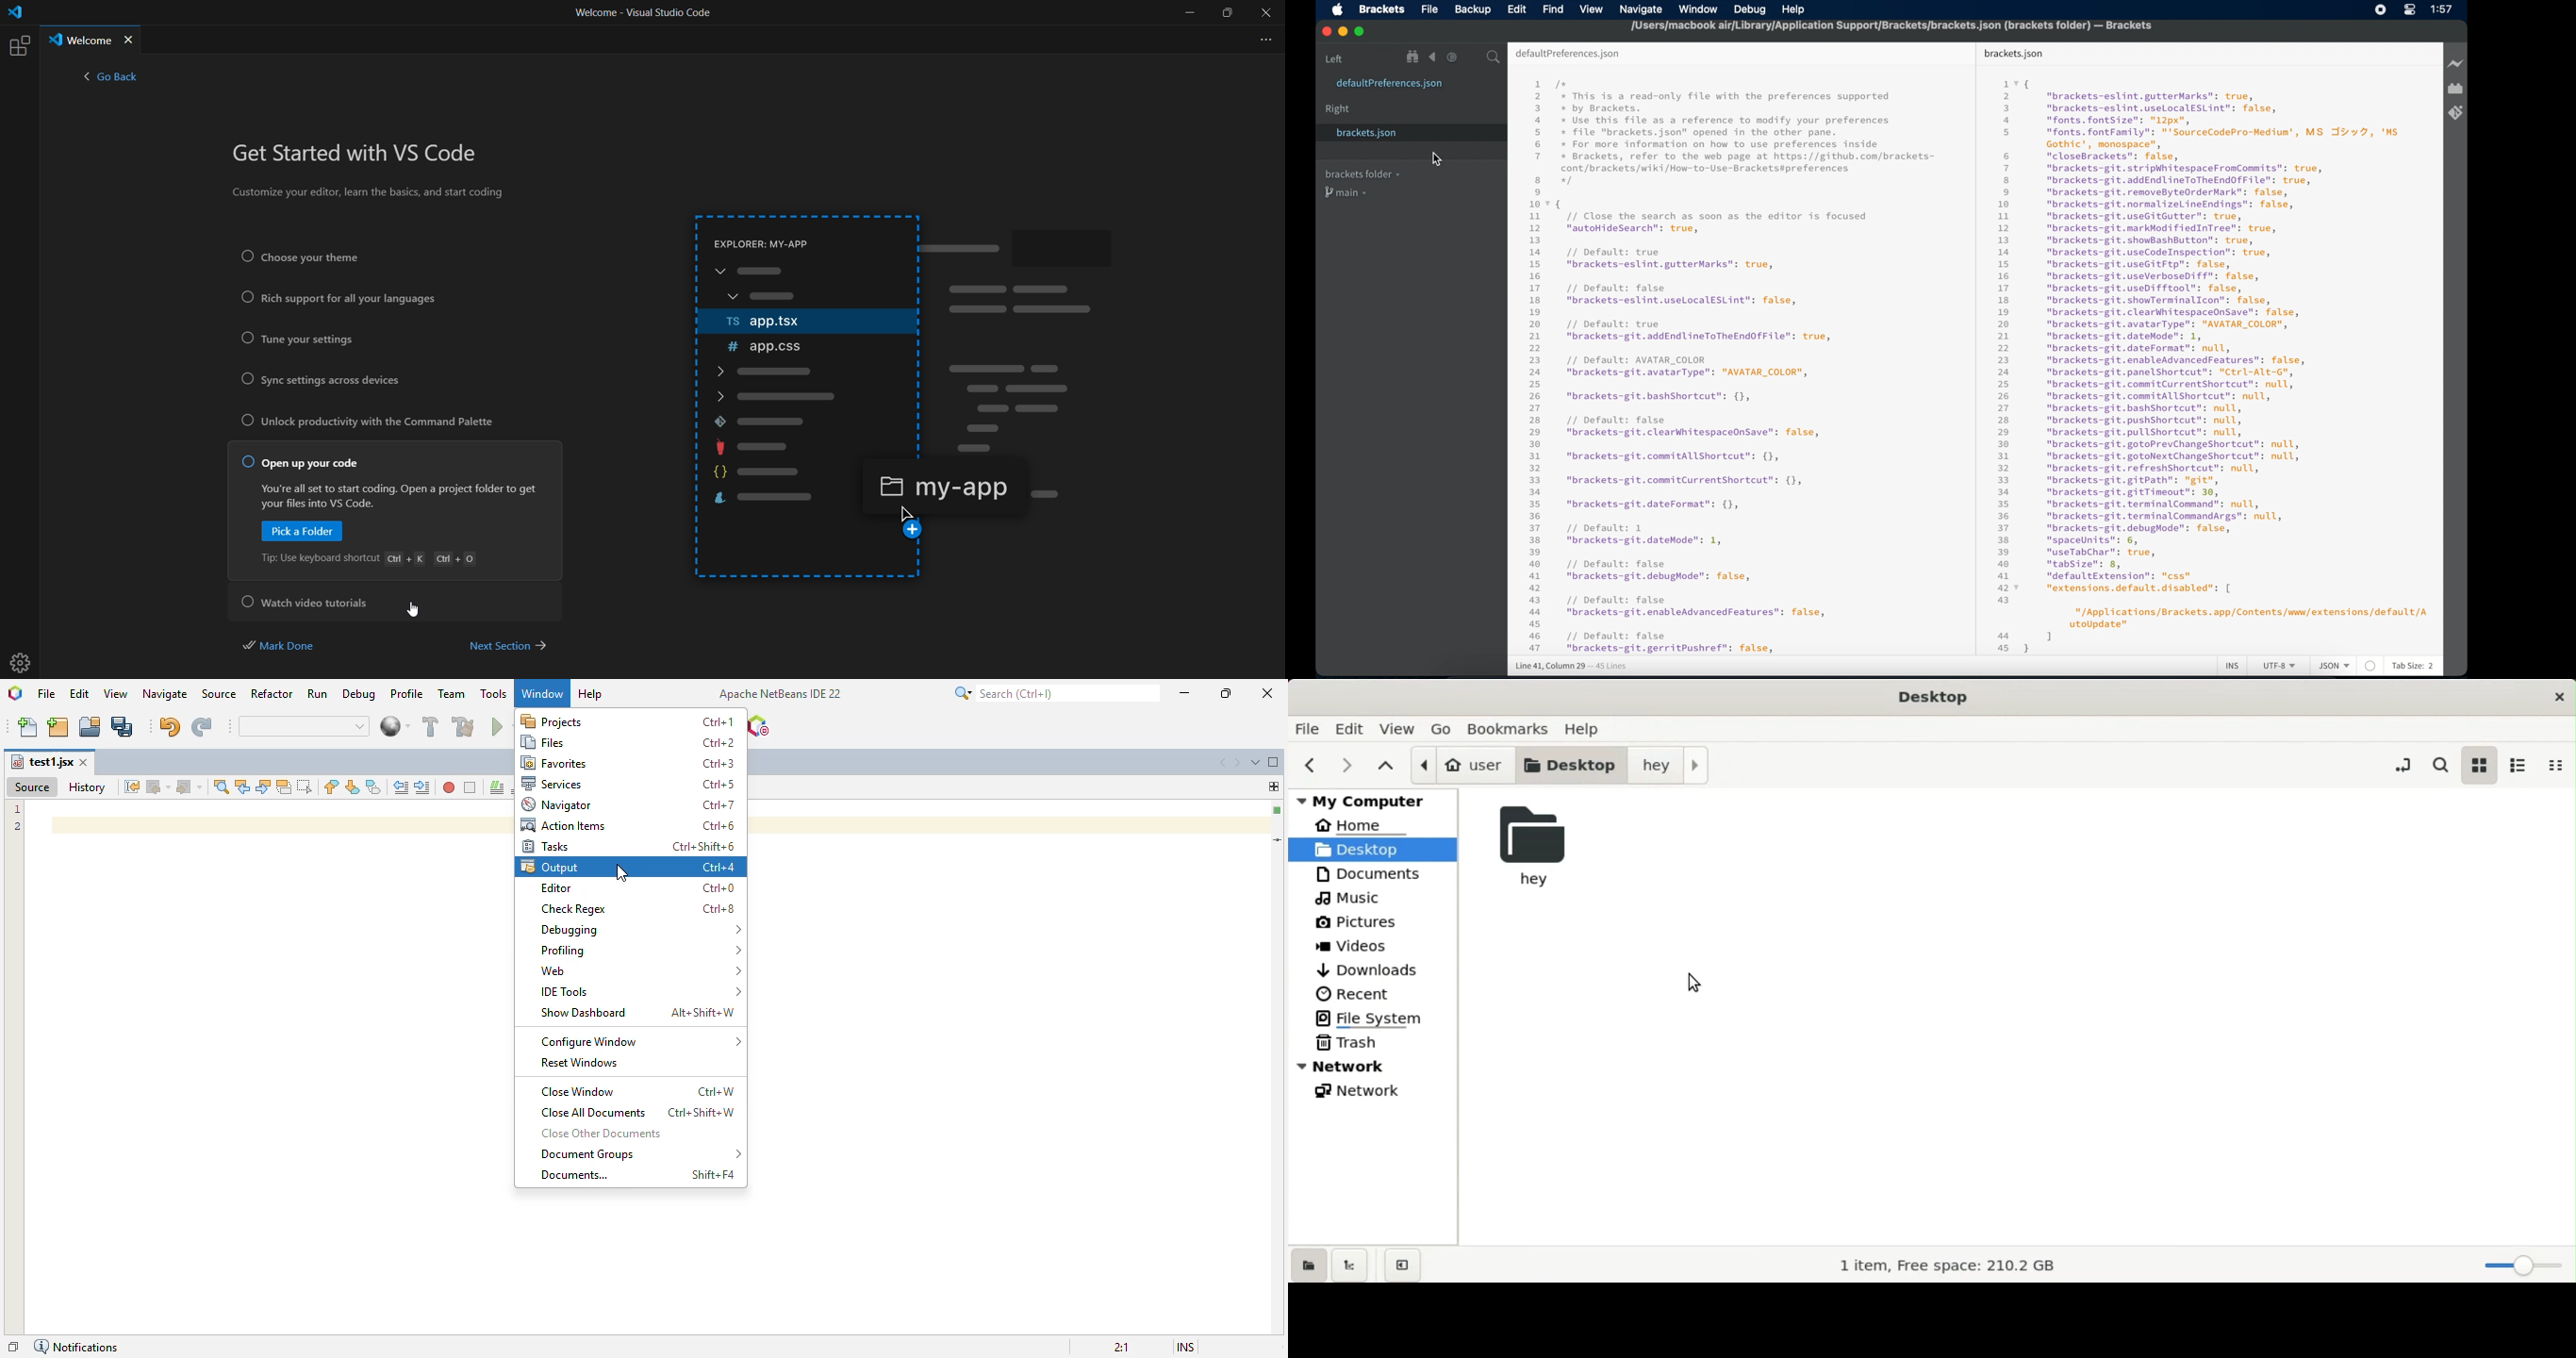 The height and width of the screenshot is (1372, 2576). What do you see at coordinates (1439, 159) in the screenshot?
I see `cursor` at bounding box center [1439, 159].